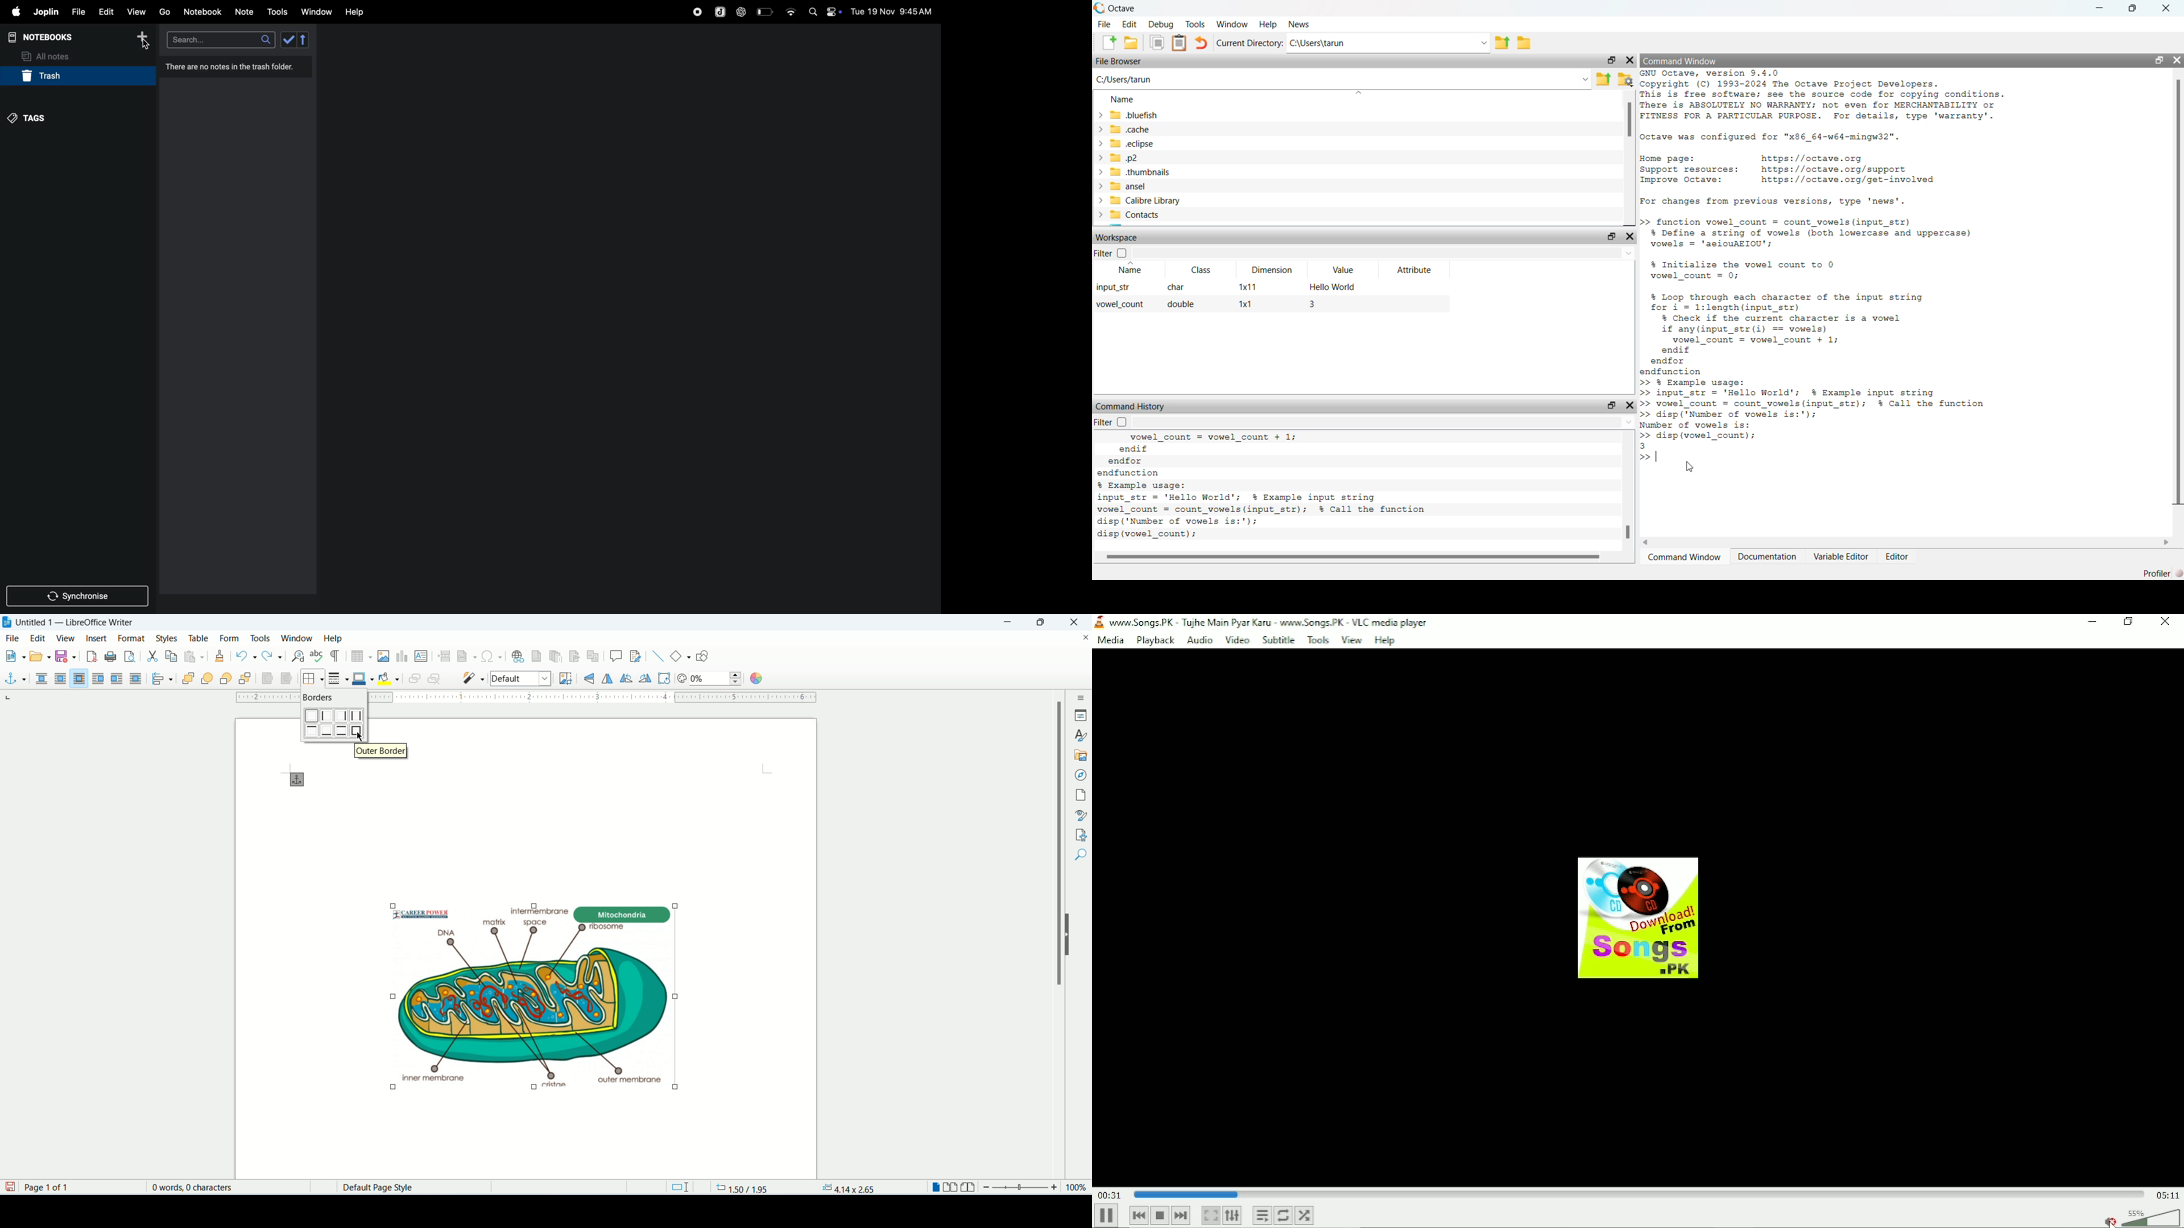 The width and height of the screenshot is (2184, 1232). Describe the element at coordinates (301, 780) in the screenshot. I see `anchor` at that location.